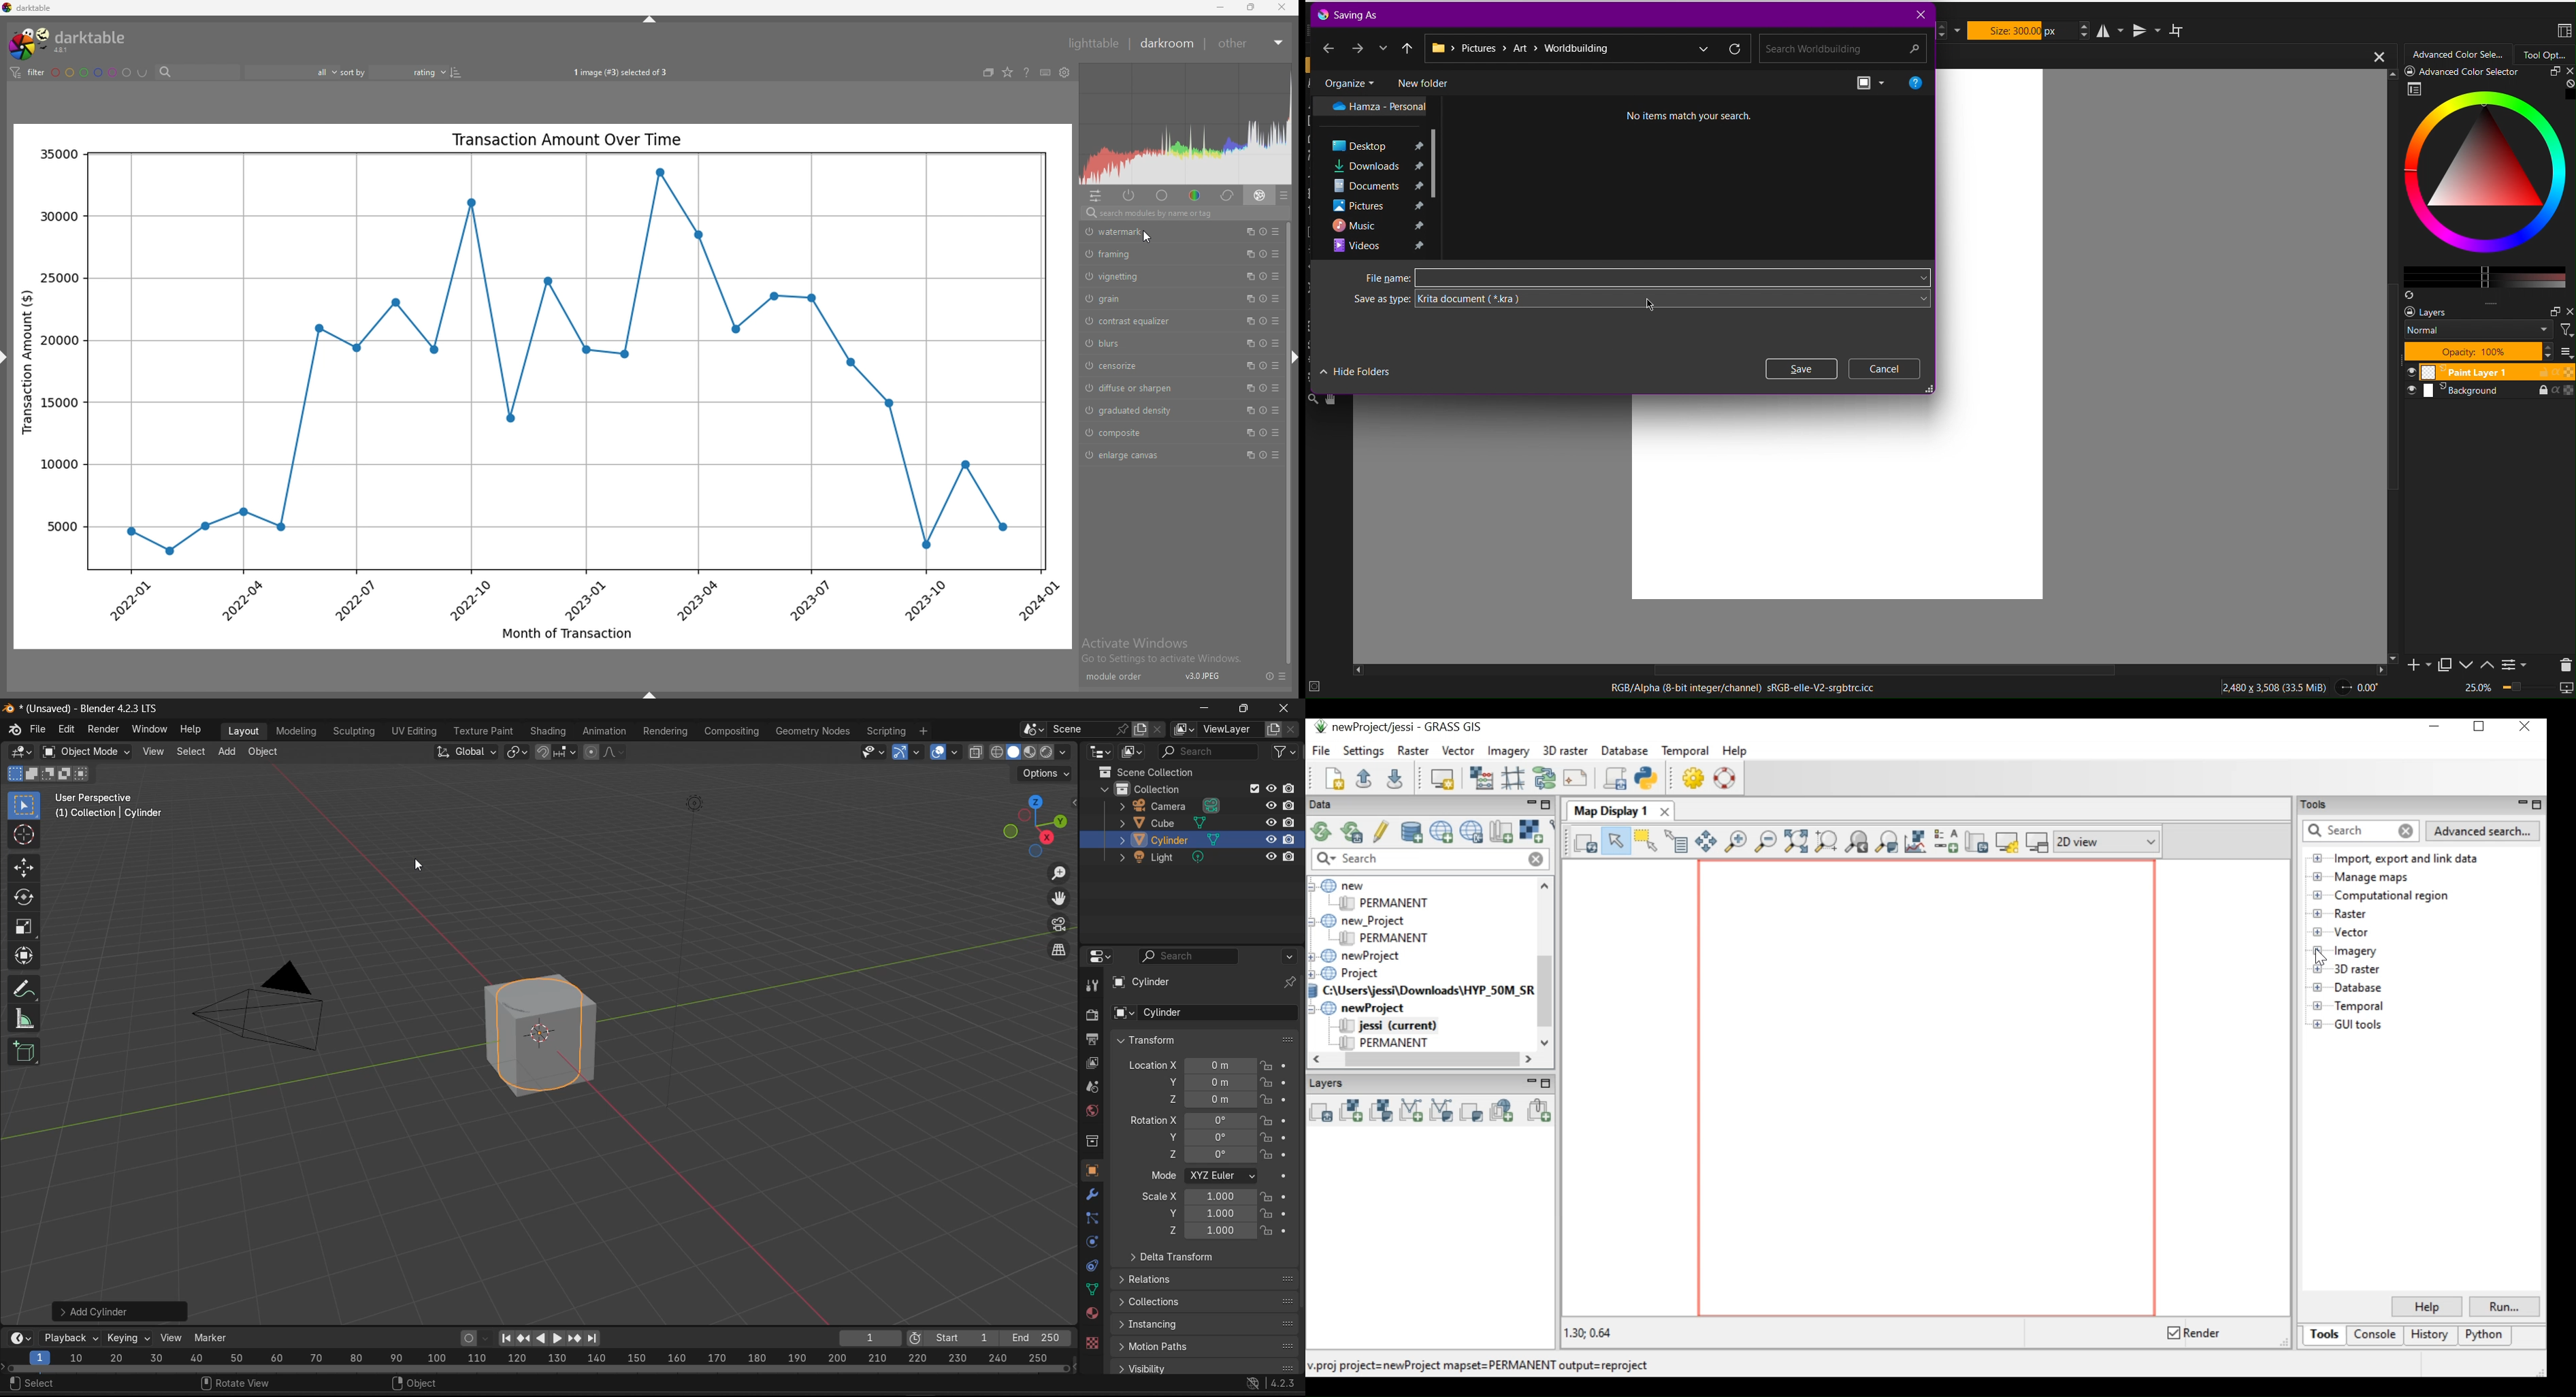 This screenshot has width=2576, height=1400. I want to click on Current Document, so click(2163, 56).